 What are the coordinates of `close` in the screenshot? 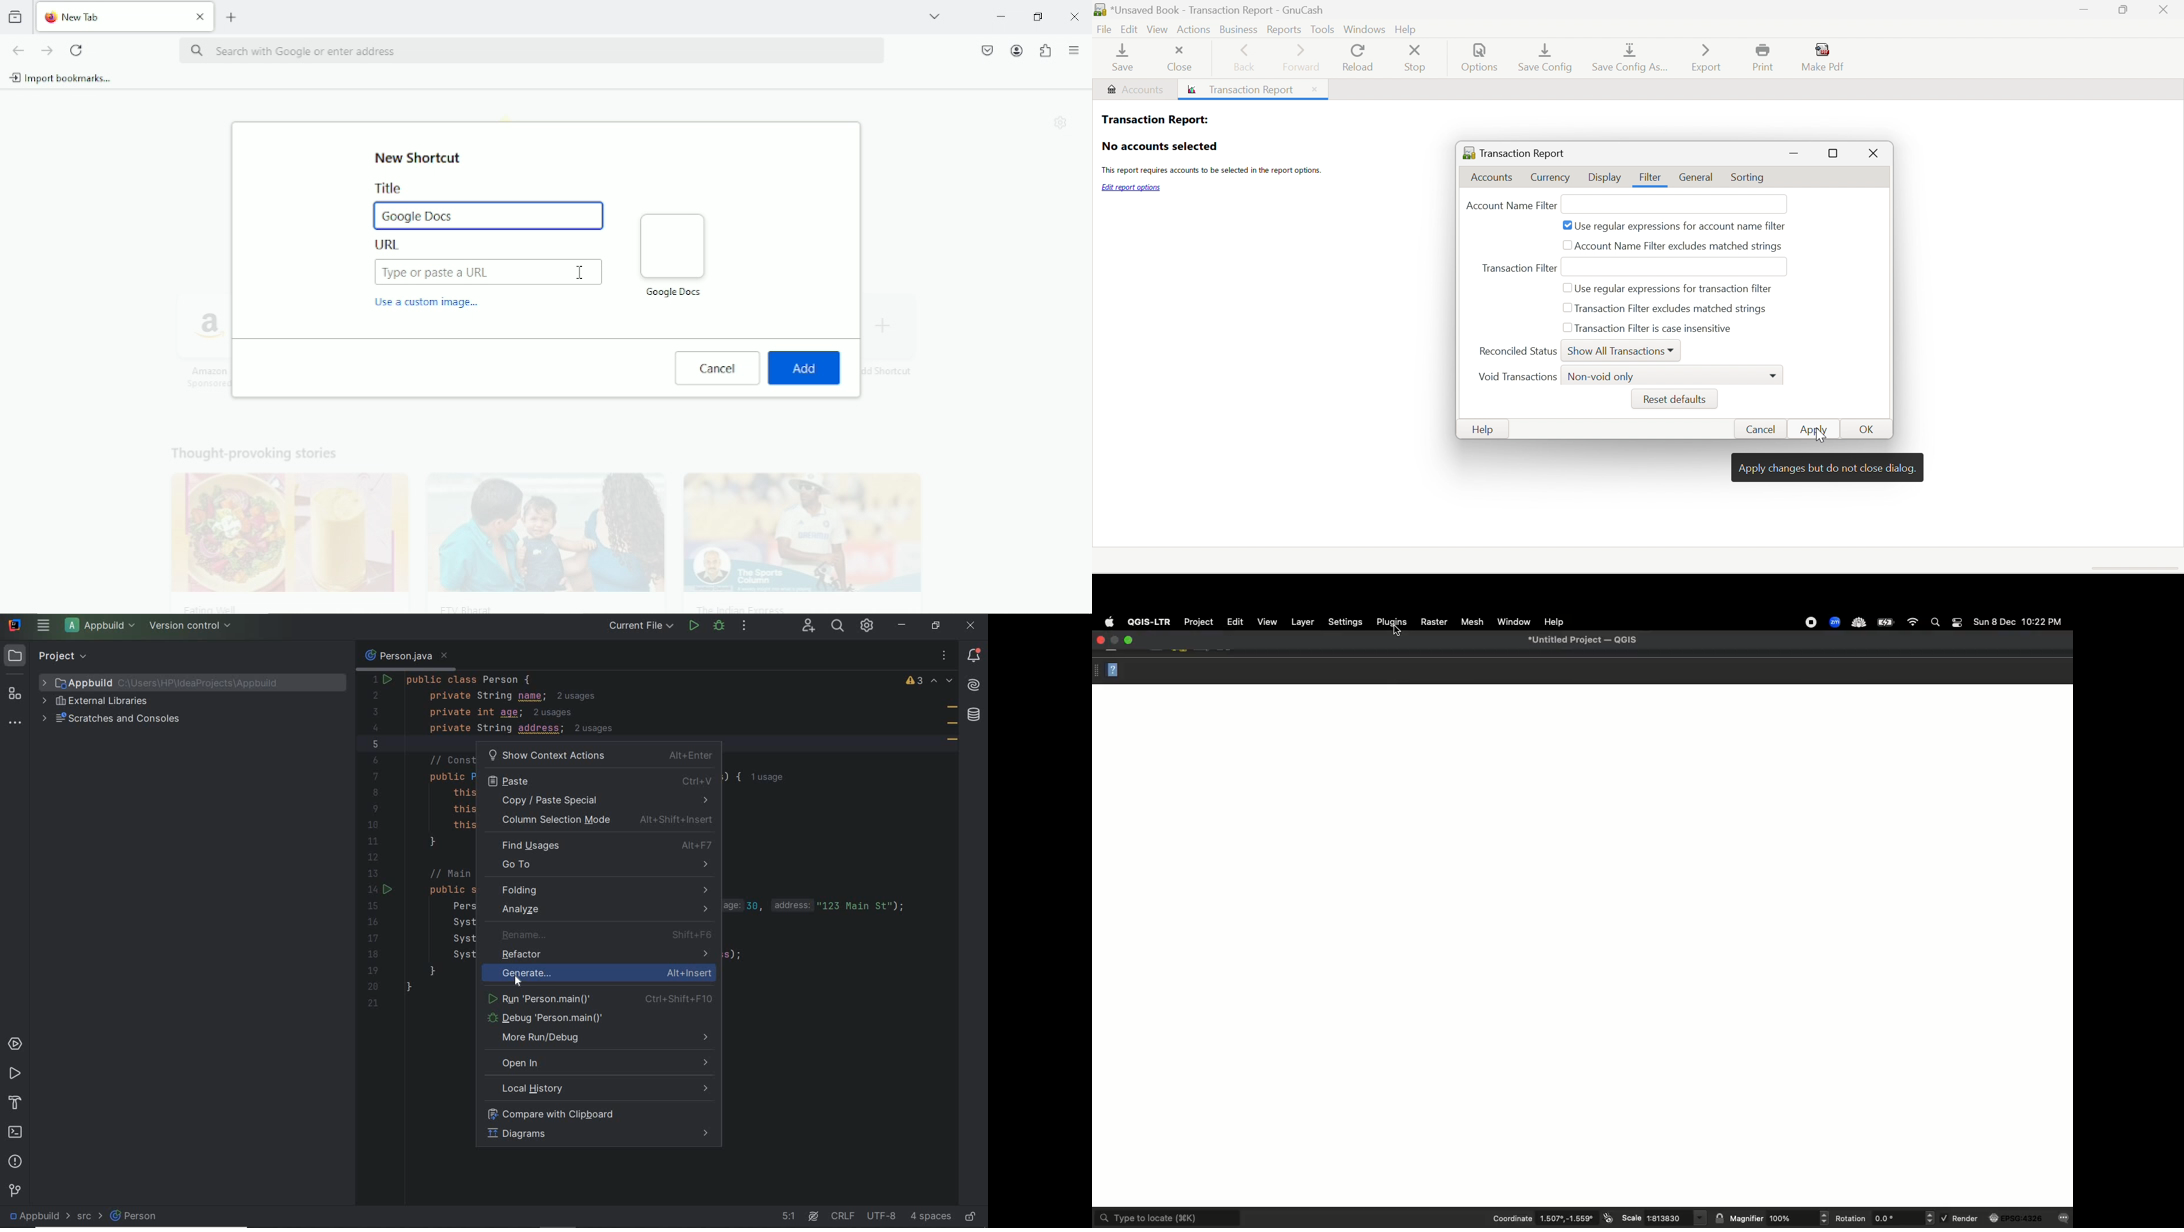 It's located at (971, 626).